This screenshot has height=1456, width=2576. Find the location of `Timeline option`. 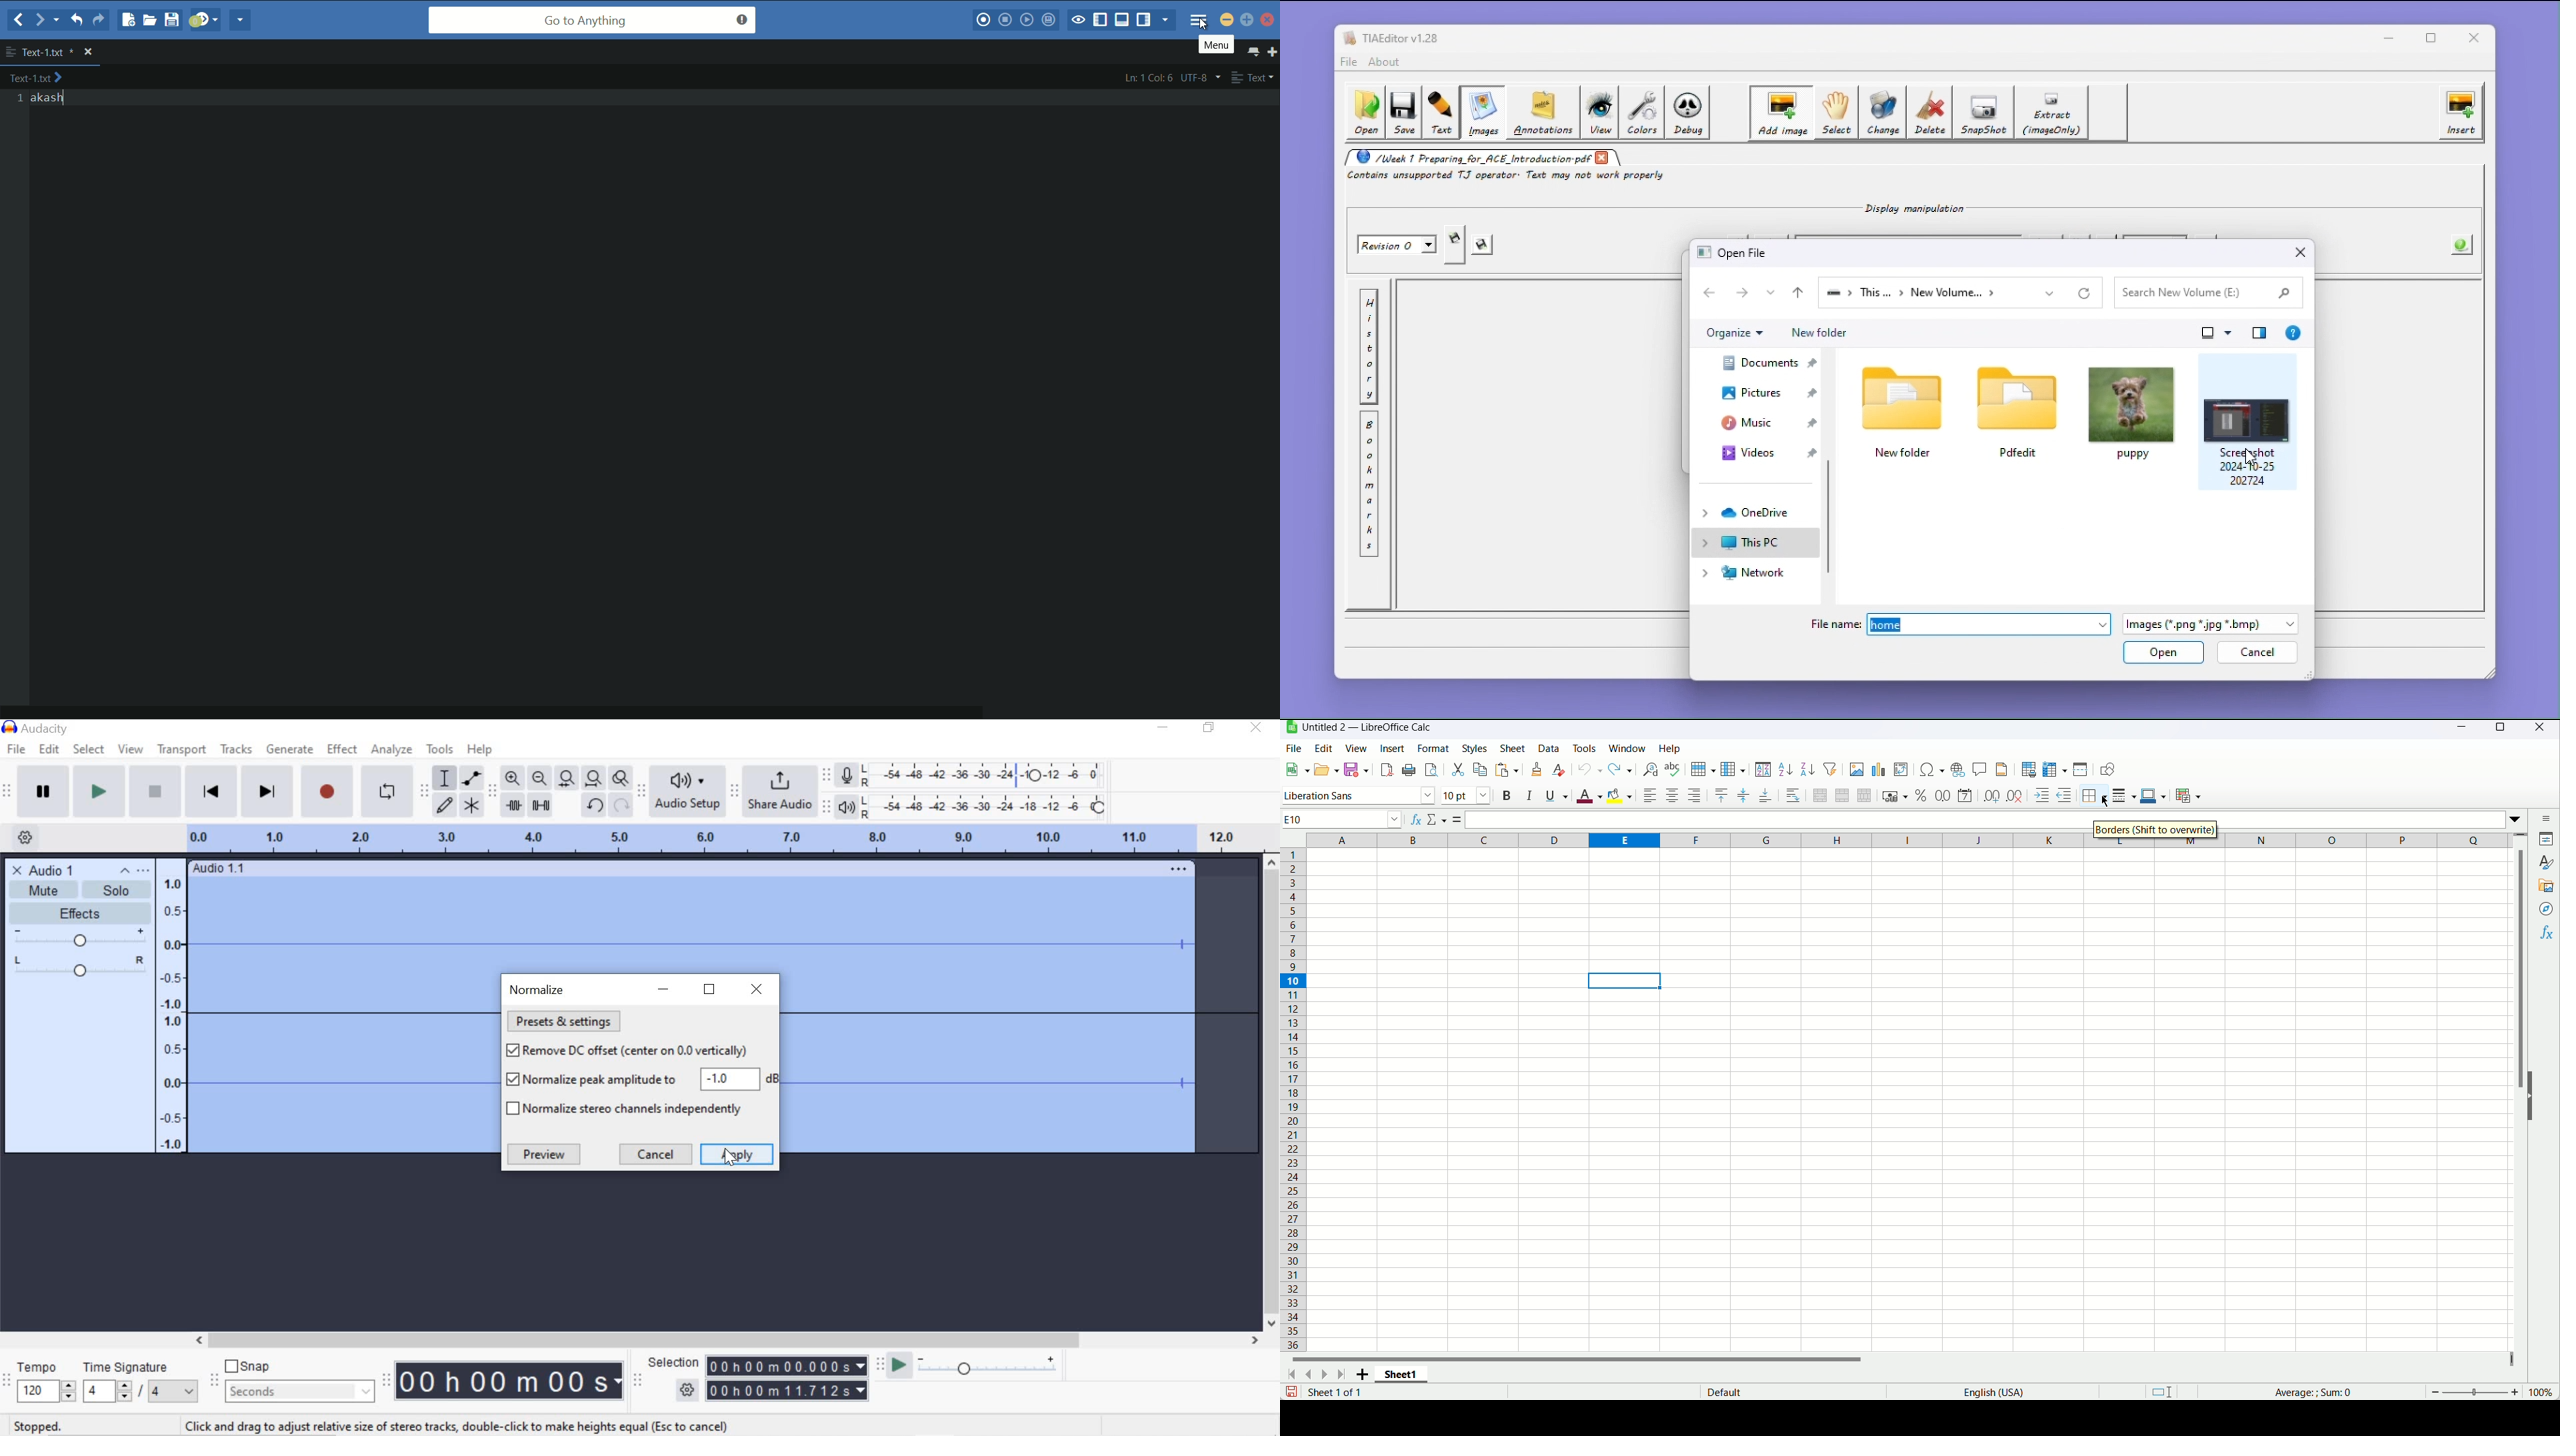

Timeline option is located at coordinates (21, 836).